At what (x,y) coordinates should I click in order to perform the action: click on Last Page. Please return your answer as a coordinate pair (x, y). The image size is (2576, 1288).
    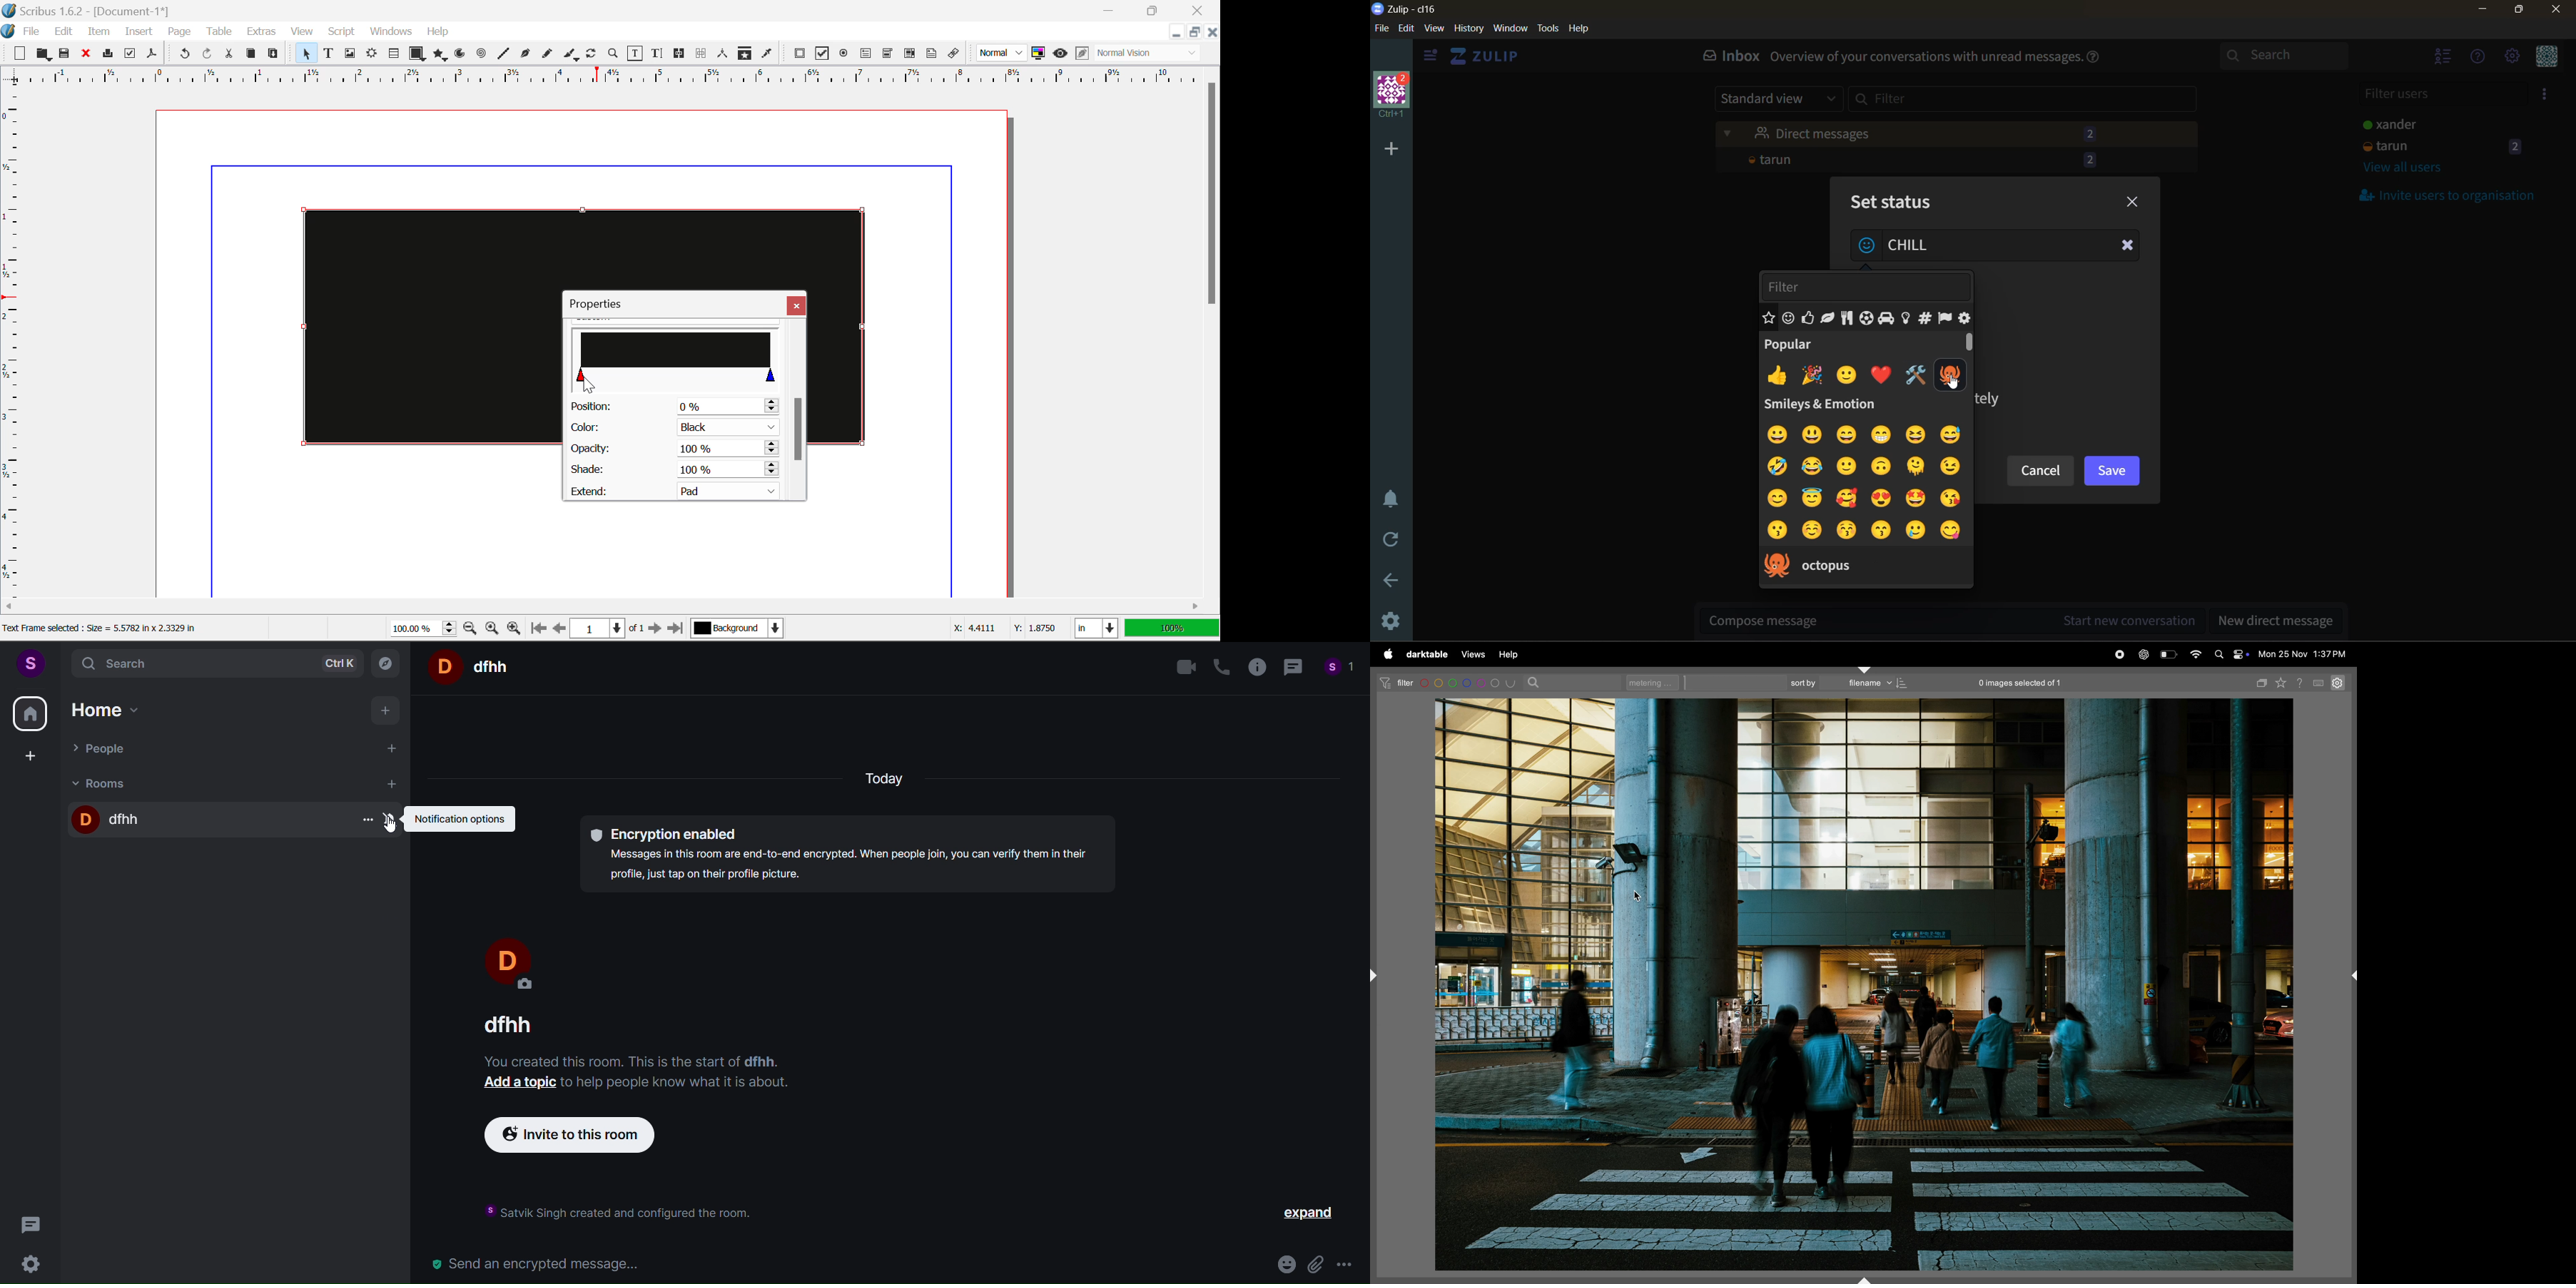
    Looking at the image, I should click on (678, 631).